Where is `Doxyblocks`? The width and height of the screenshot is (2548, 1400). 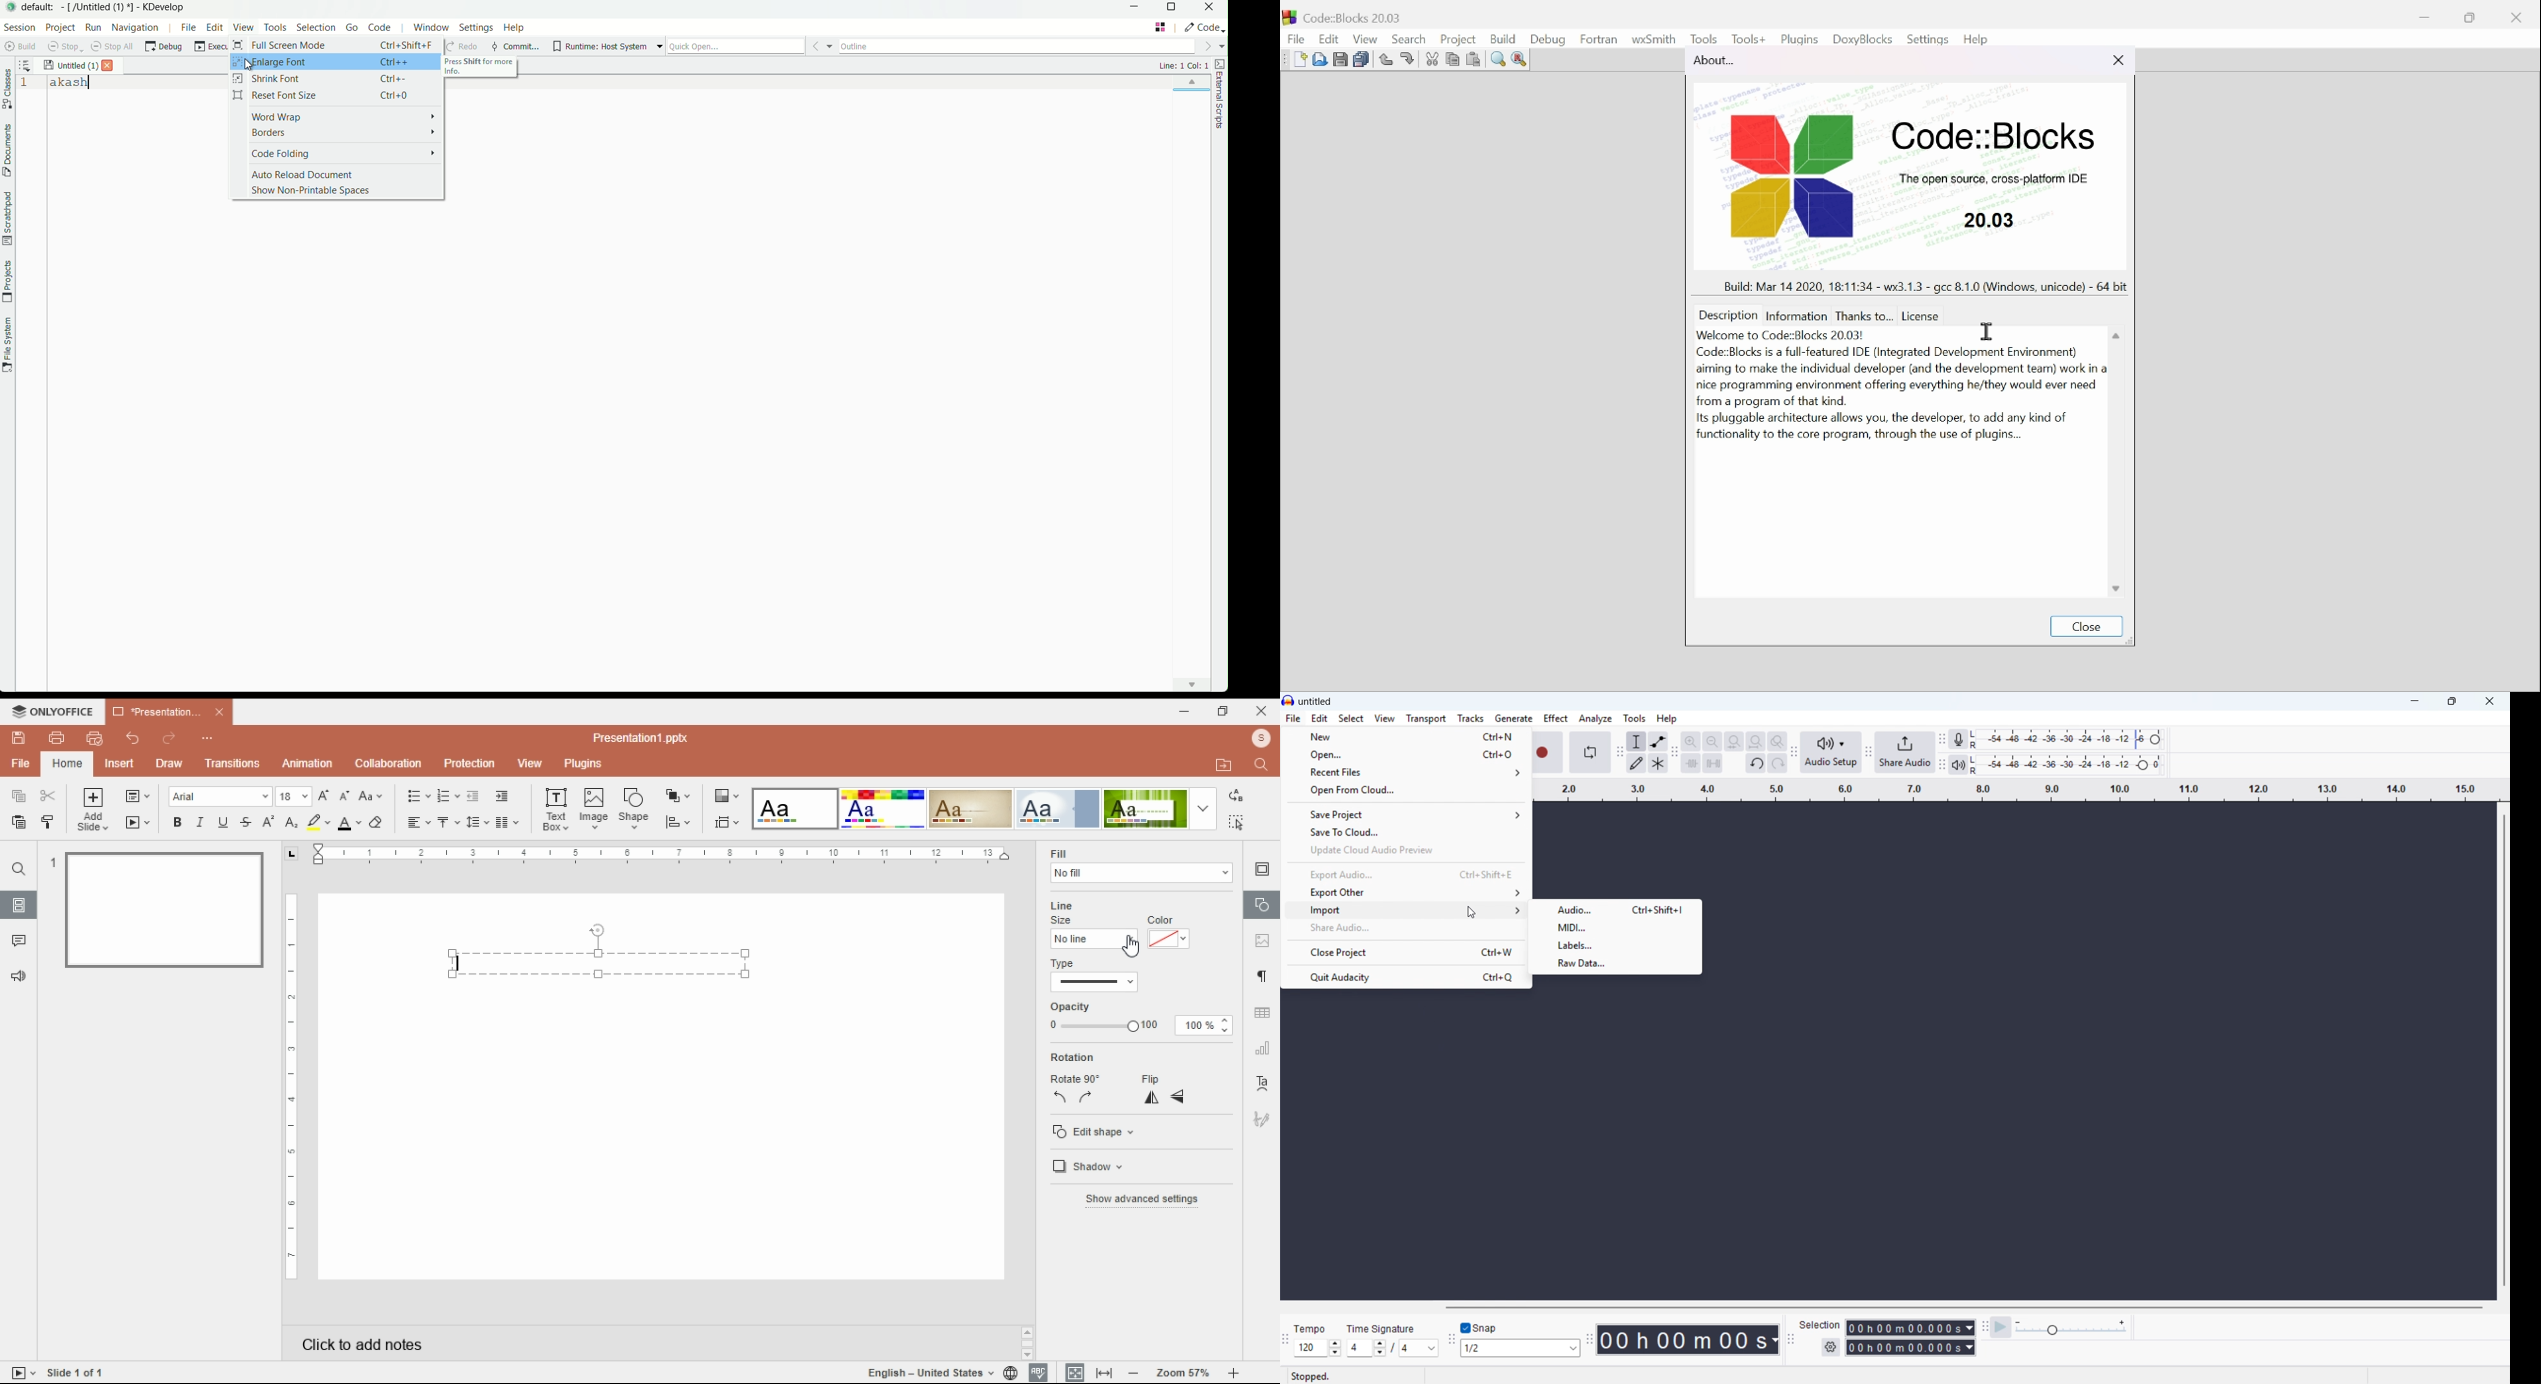 Doxyblocks is located at coordinates (1866, 40).